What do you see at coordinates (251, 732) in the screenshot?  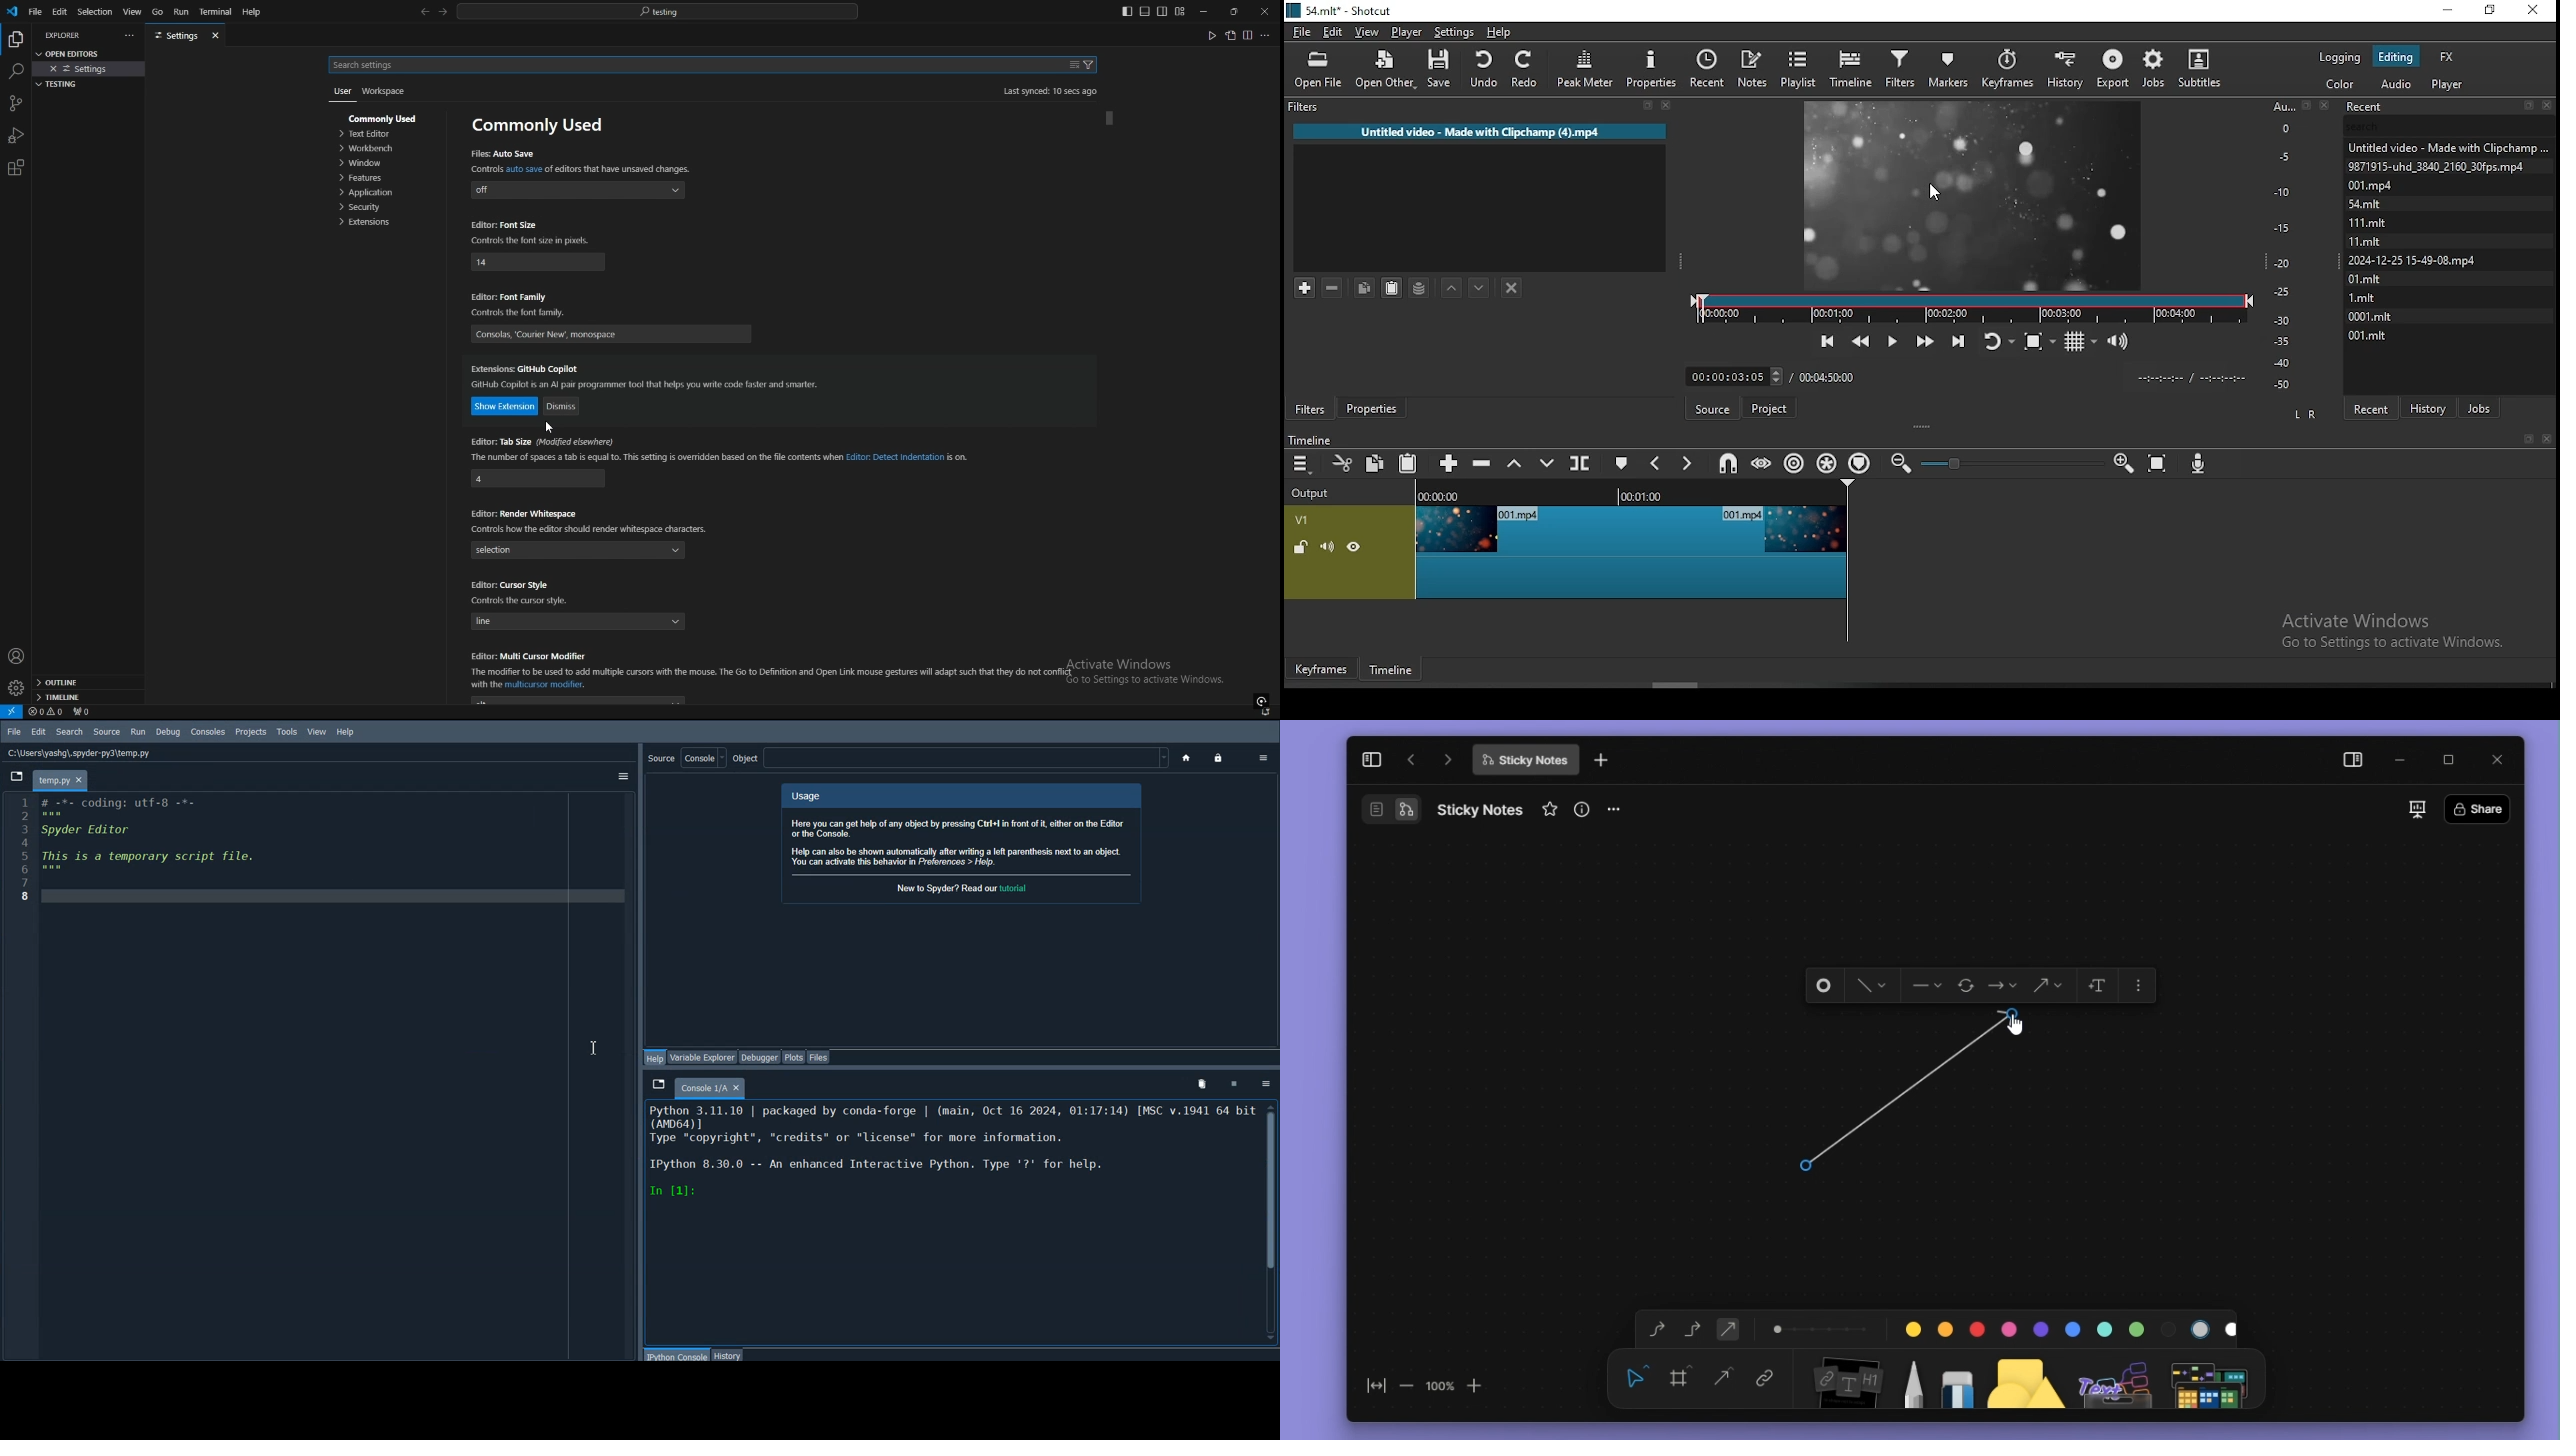 I see `Projects` at bounding box center [251, 732].